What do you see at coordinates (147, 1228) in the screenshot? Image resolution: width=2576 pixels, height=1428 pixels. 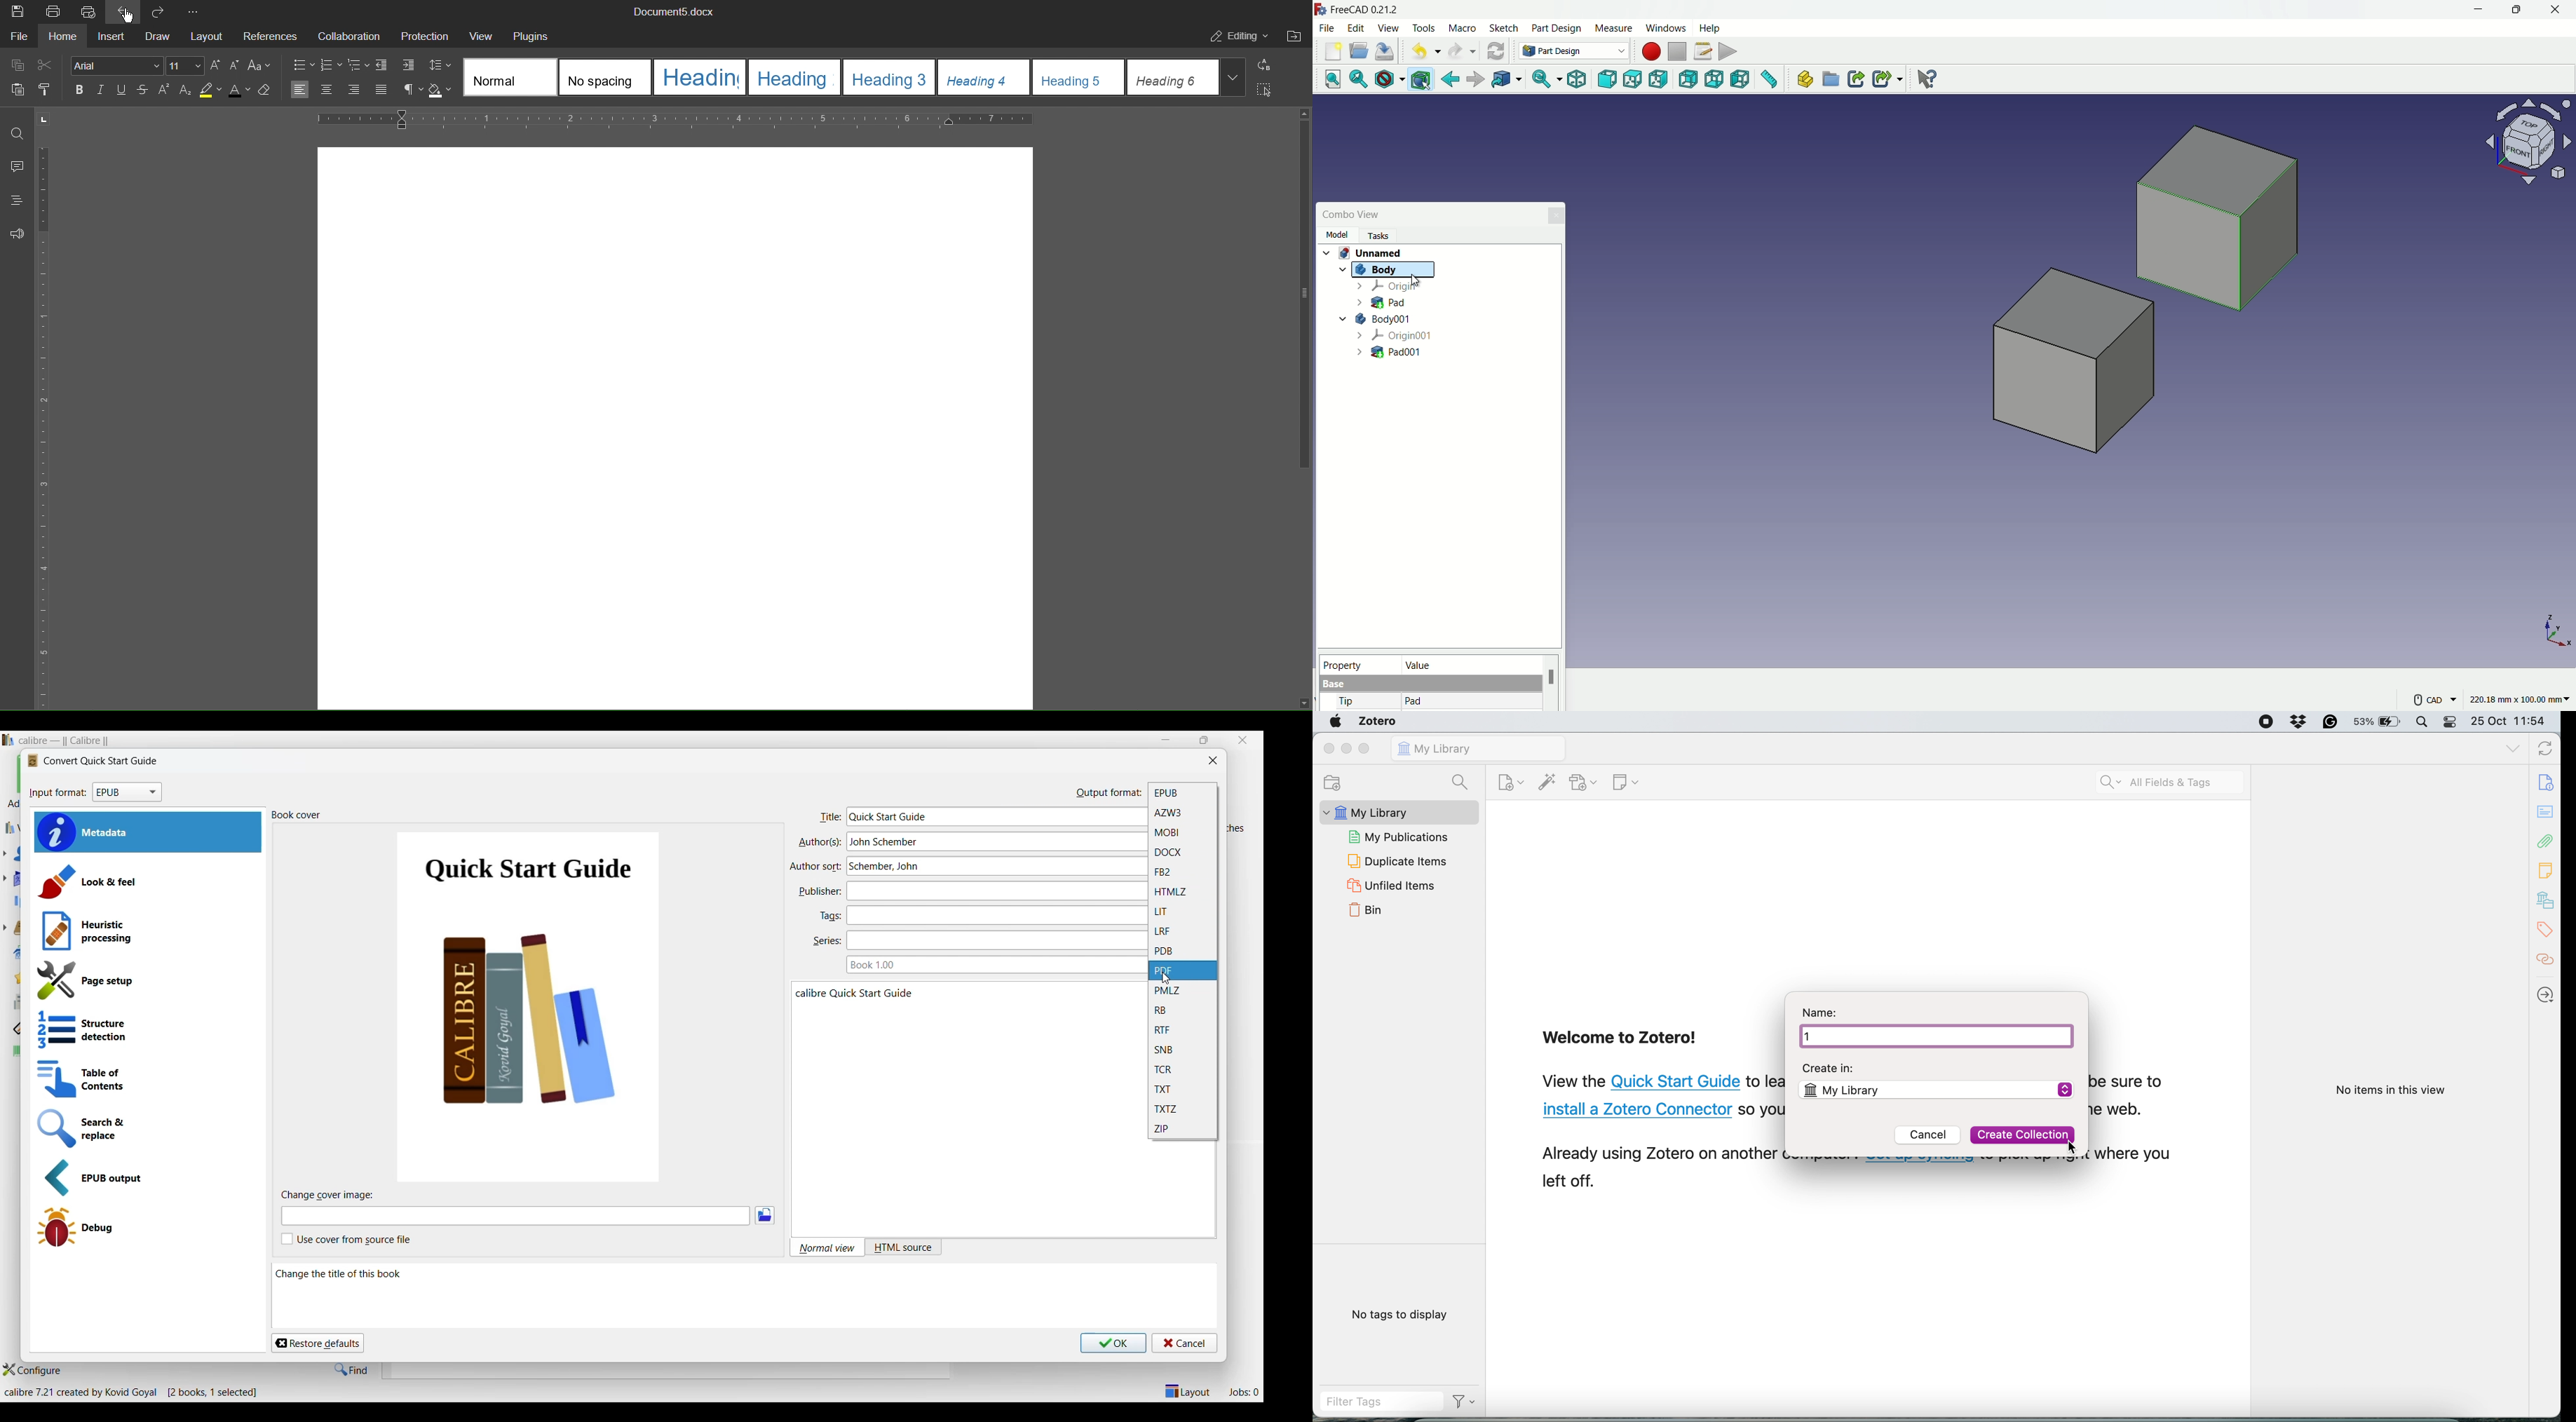 I see `Debug` at bounding box center [147, 1228].